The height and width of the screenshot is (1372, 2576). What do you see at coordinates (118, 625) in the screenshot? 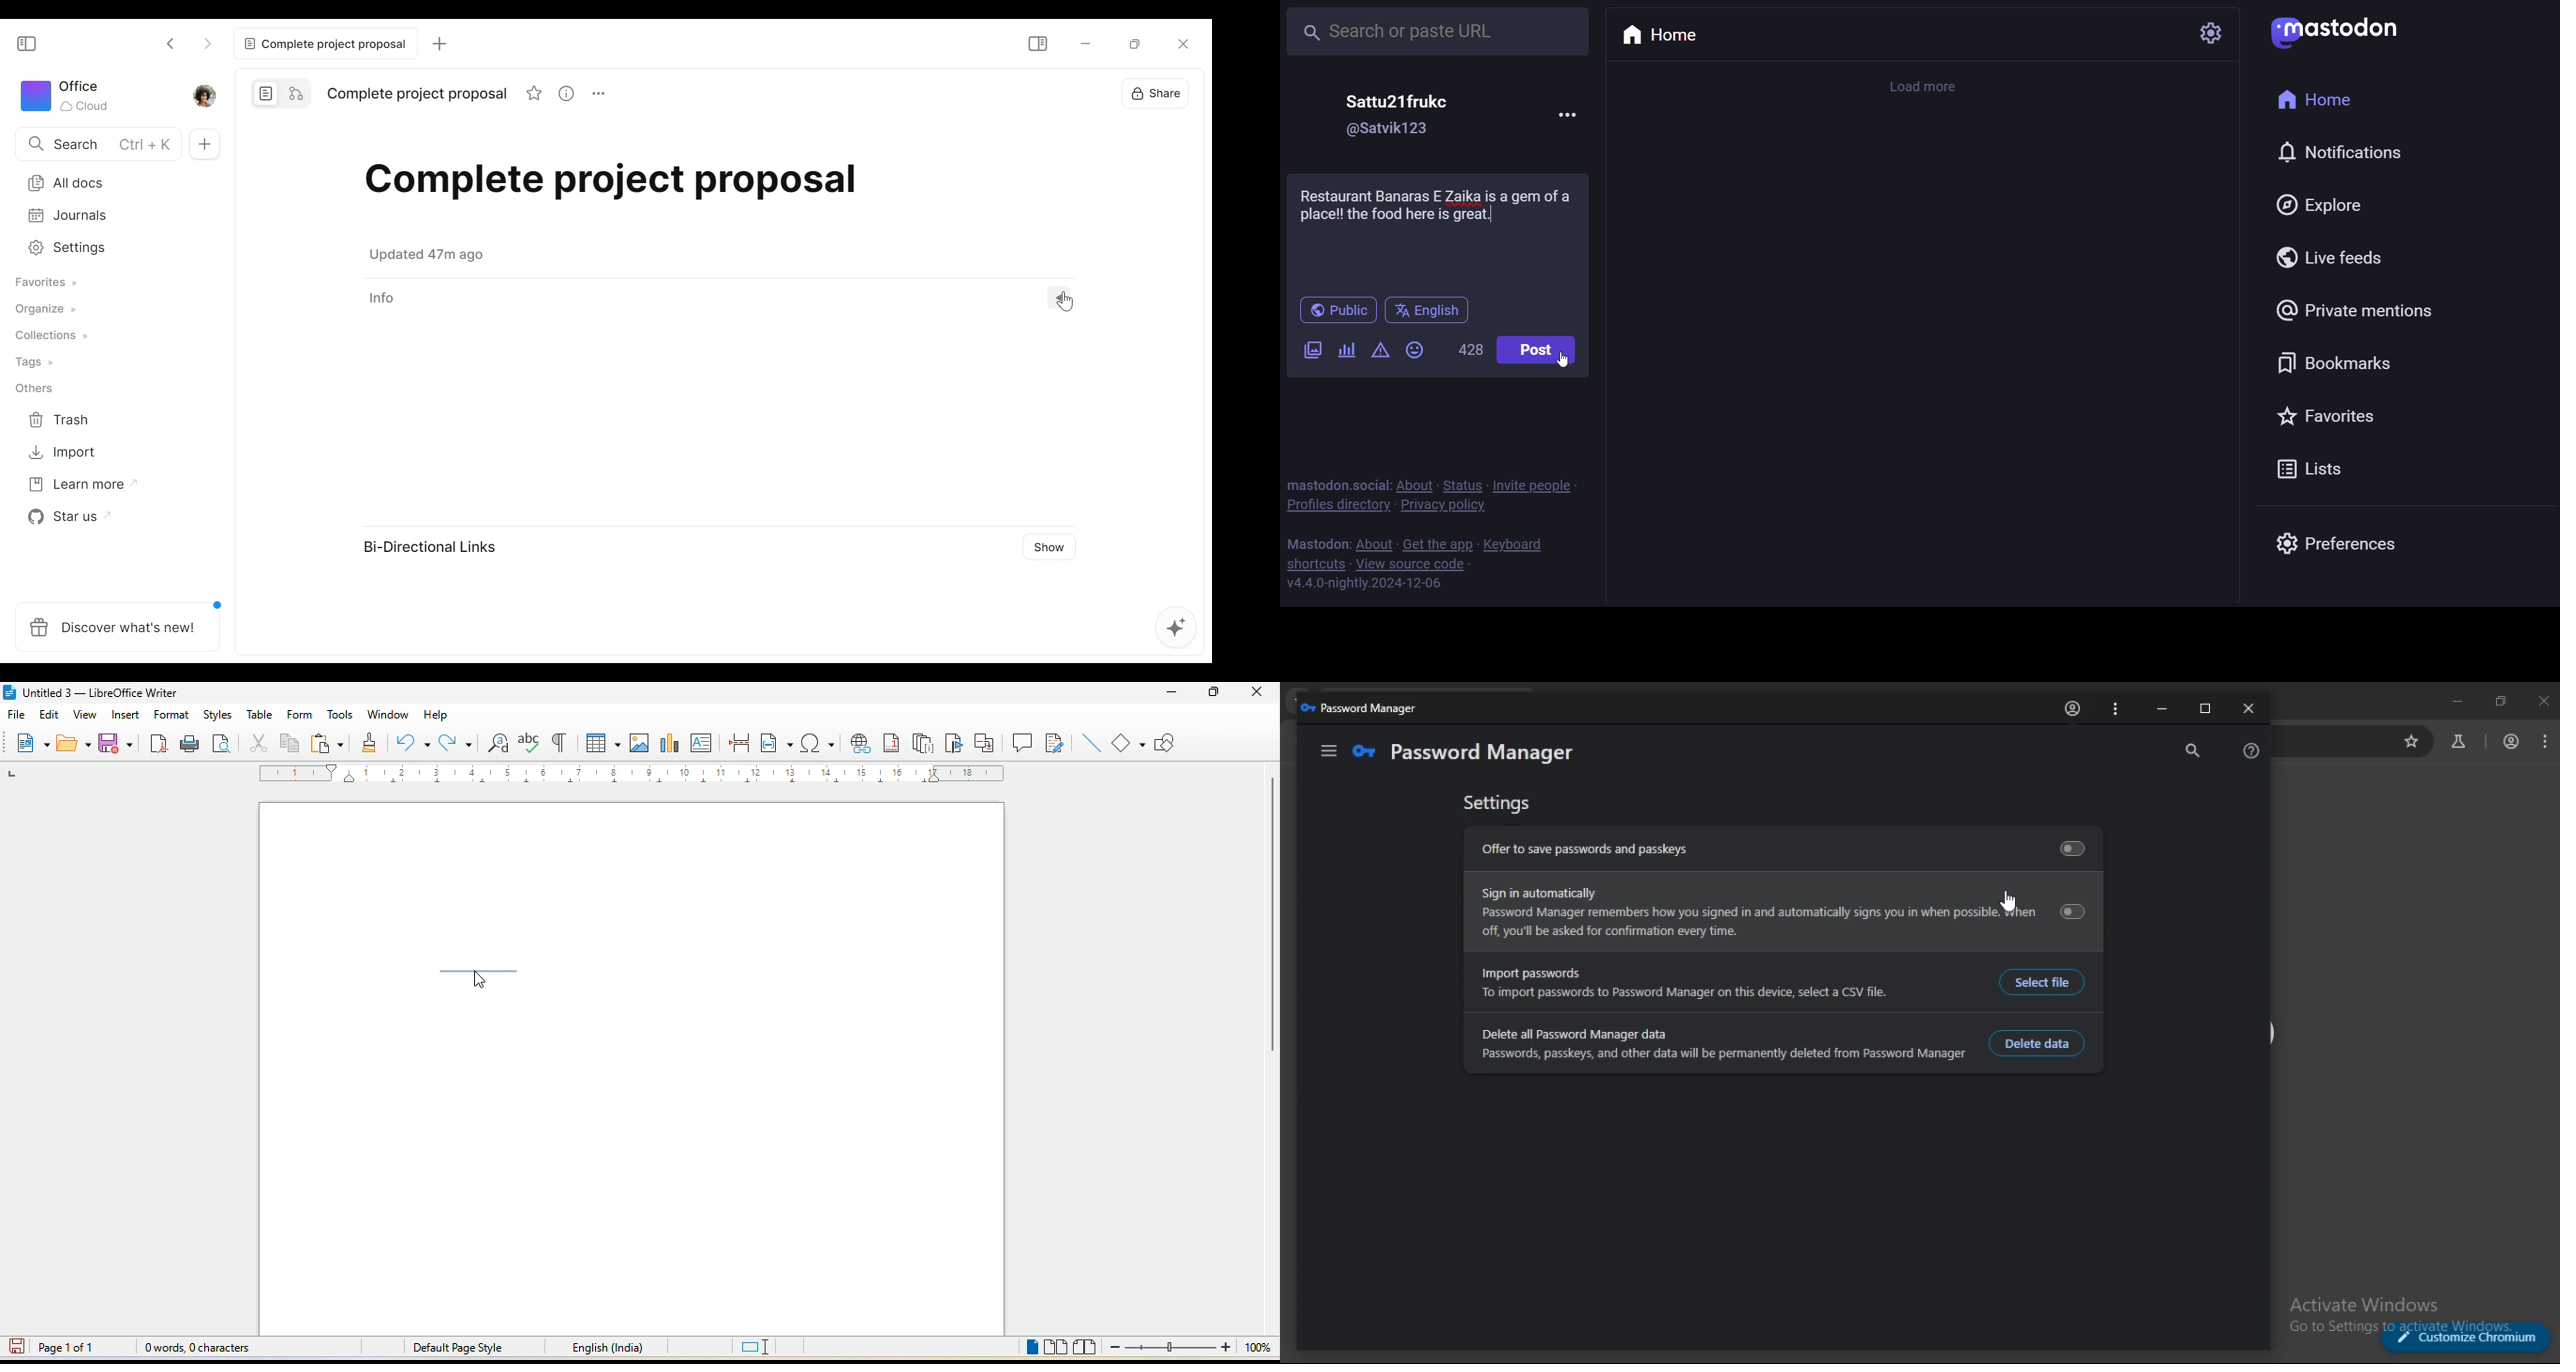
I see `Discover what's new` at bounding box center [118, 625].